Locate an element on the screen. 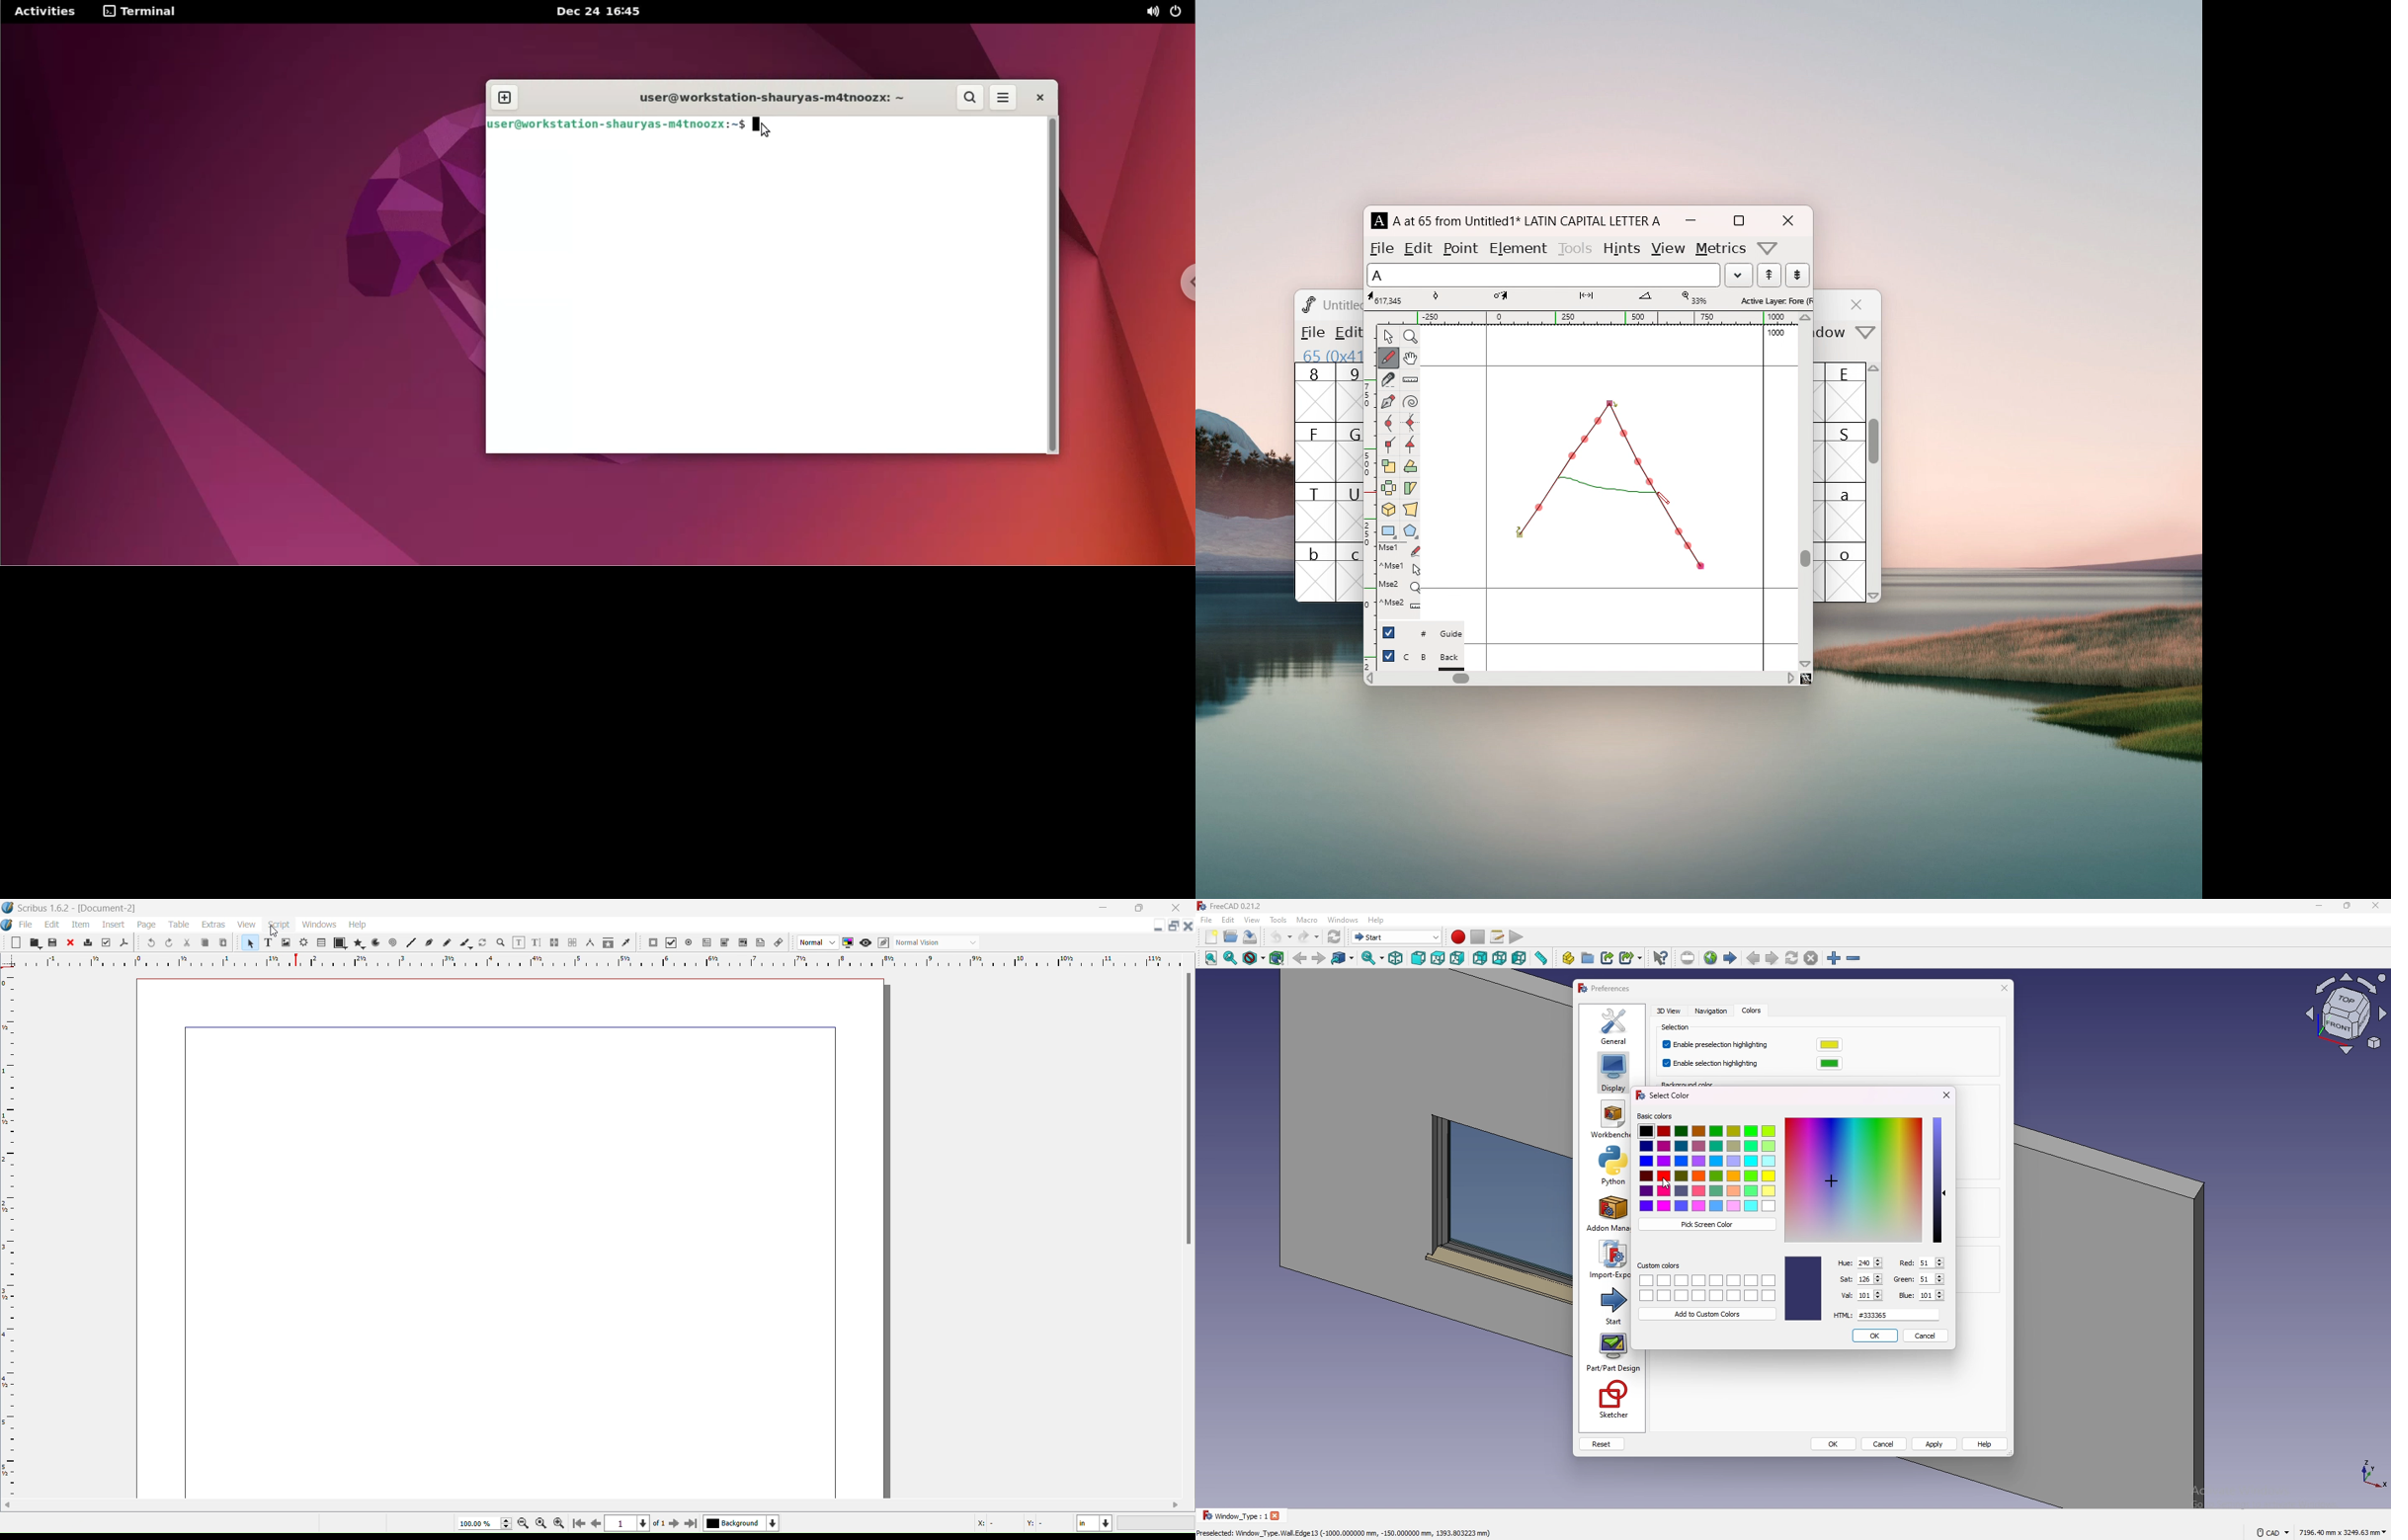 This screenshot has width=2408, height=1540. cut splines in two is located at coordinates (1389, 381).